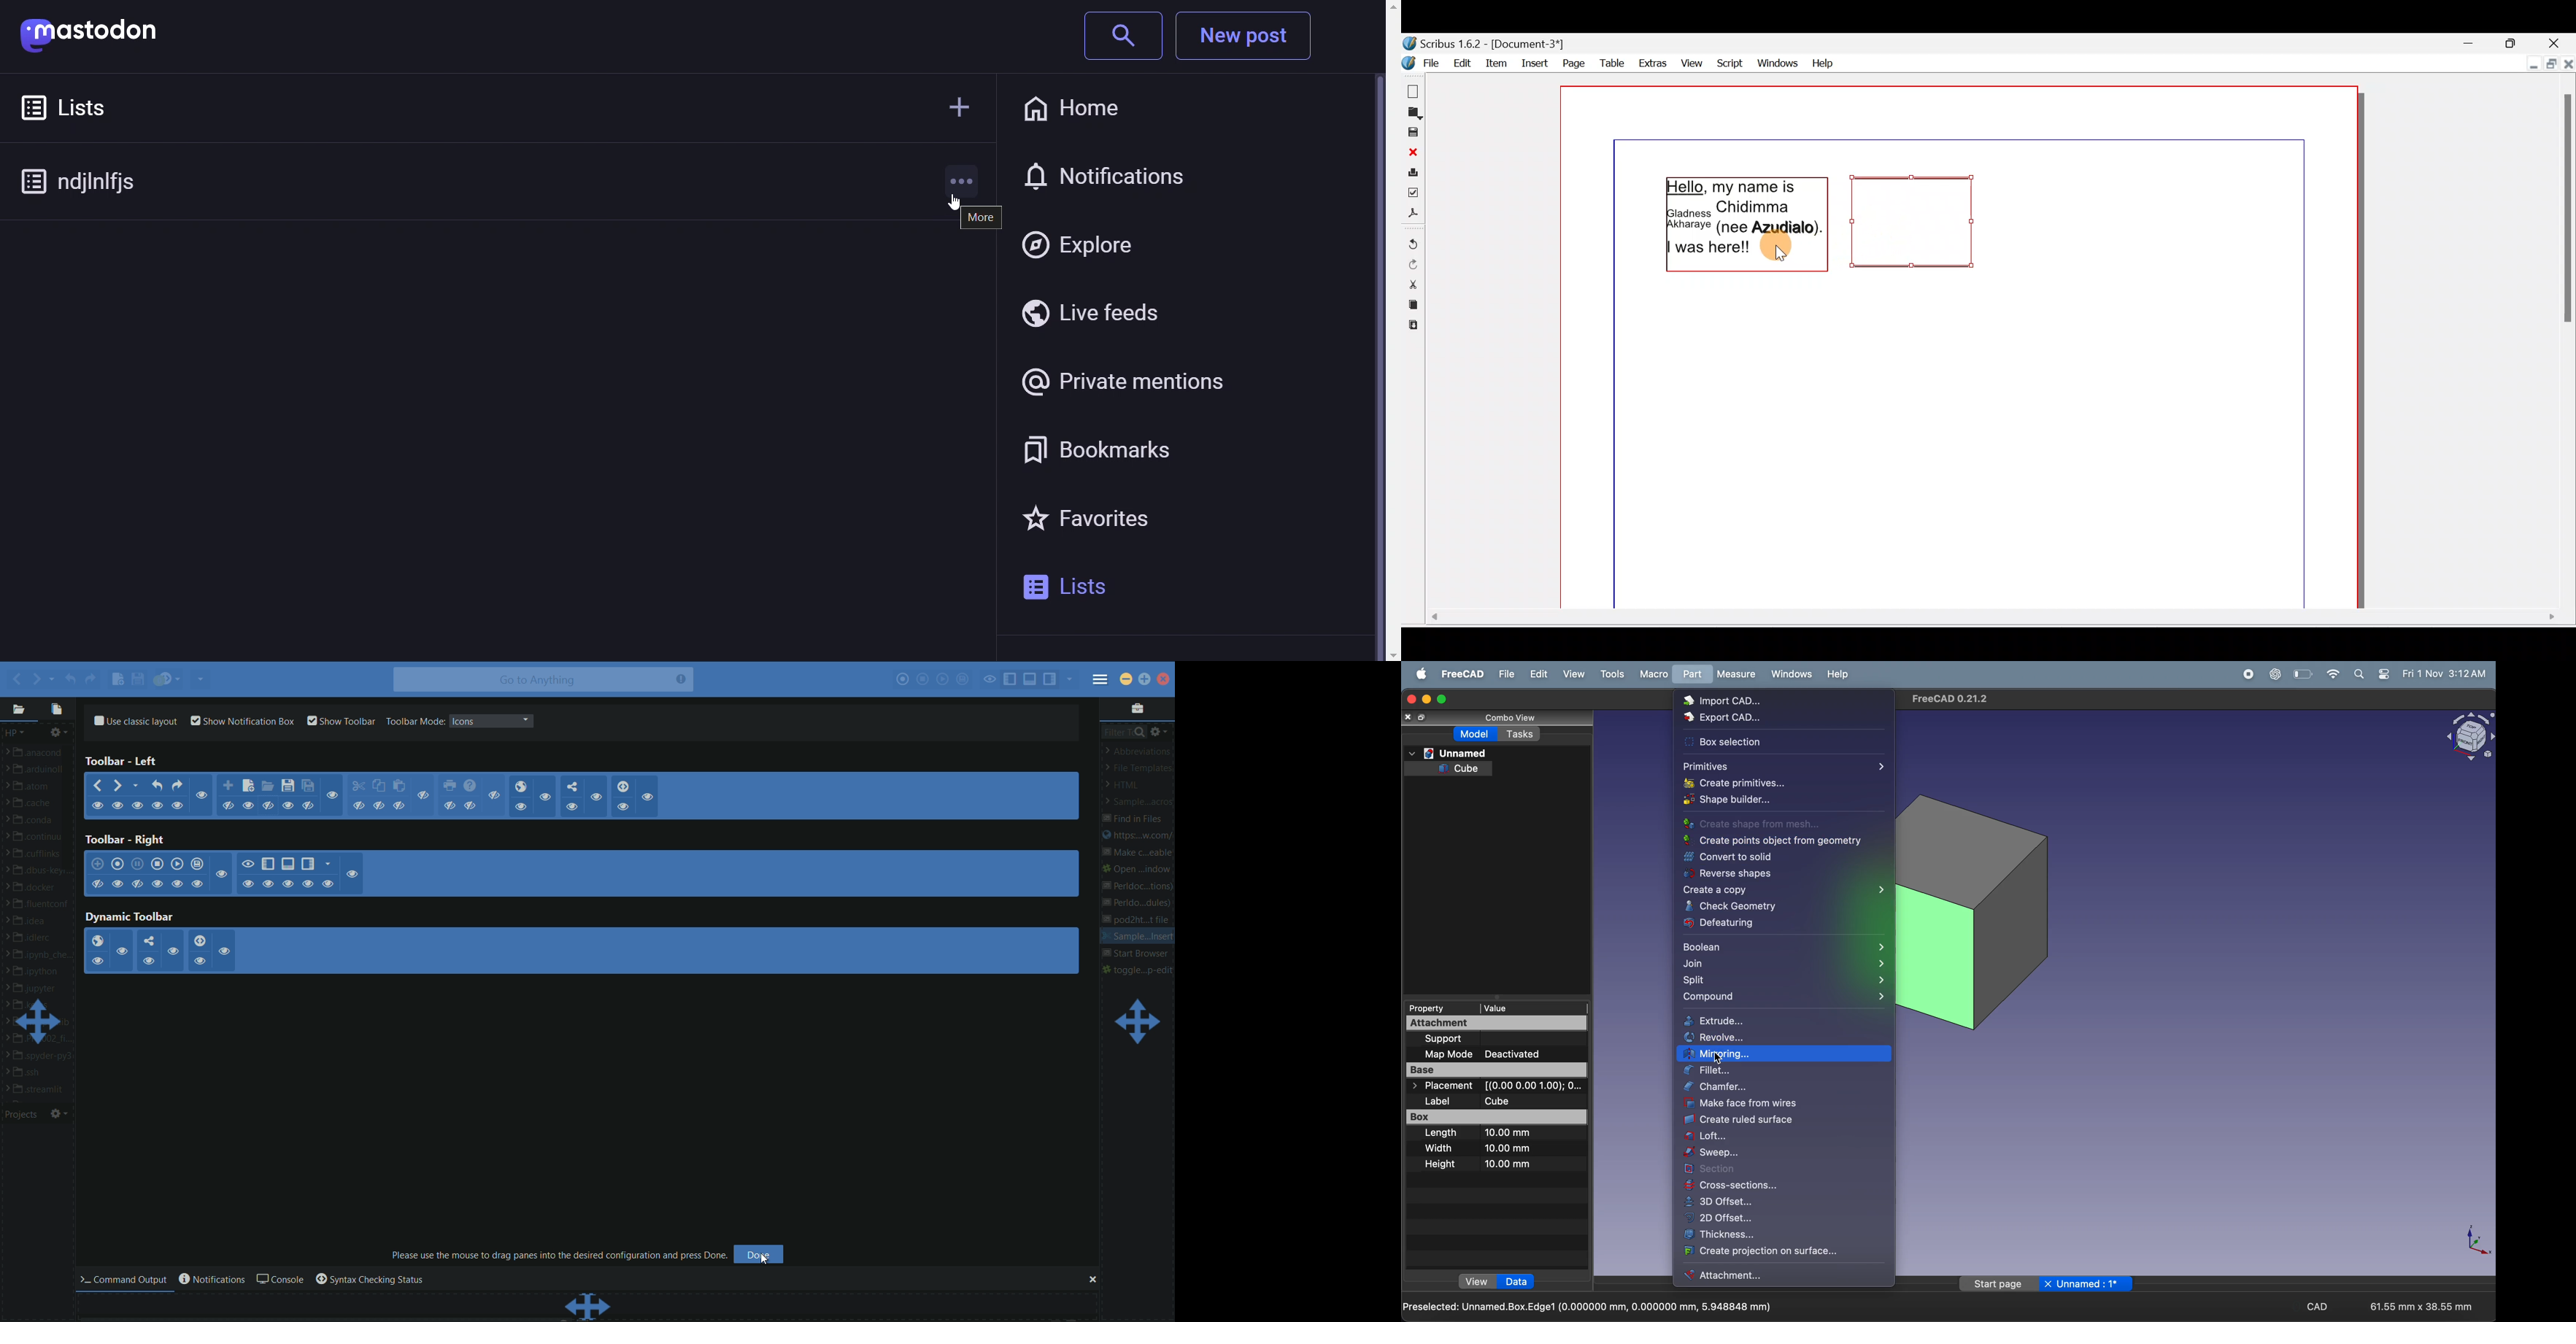  Describe the element at coordinates (2422, 1306) in the screenshot. I see `61.55 mm x 38.55 mm` at that location.